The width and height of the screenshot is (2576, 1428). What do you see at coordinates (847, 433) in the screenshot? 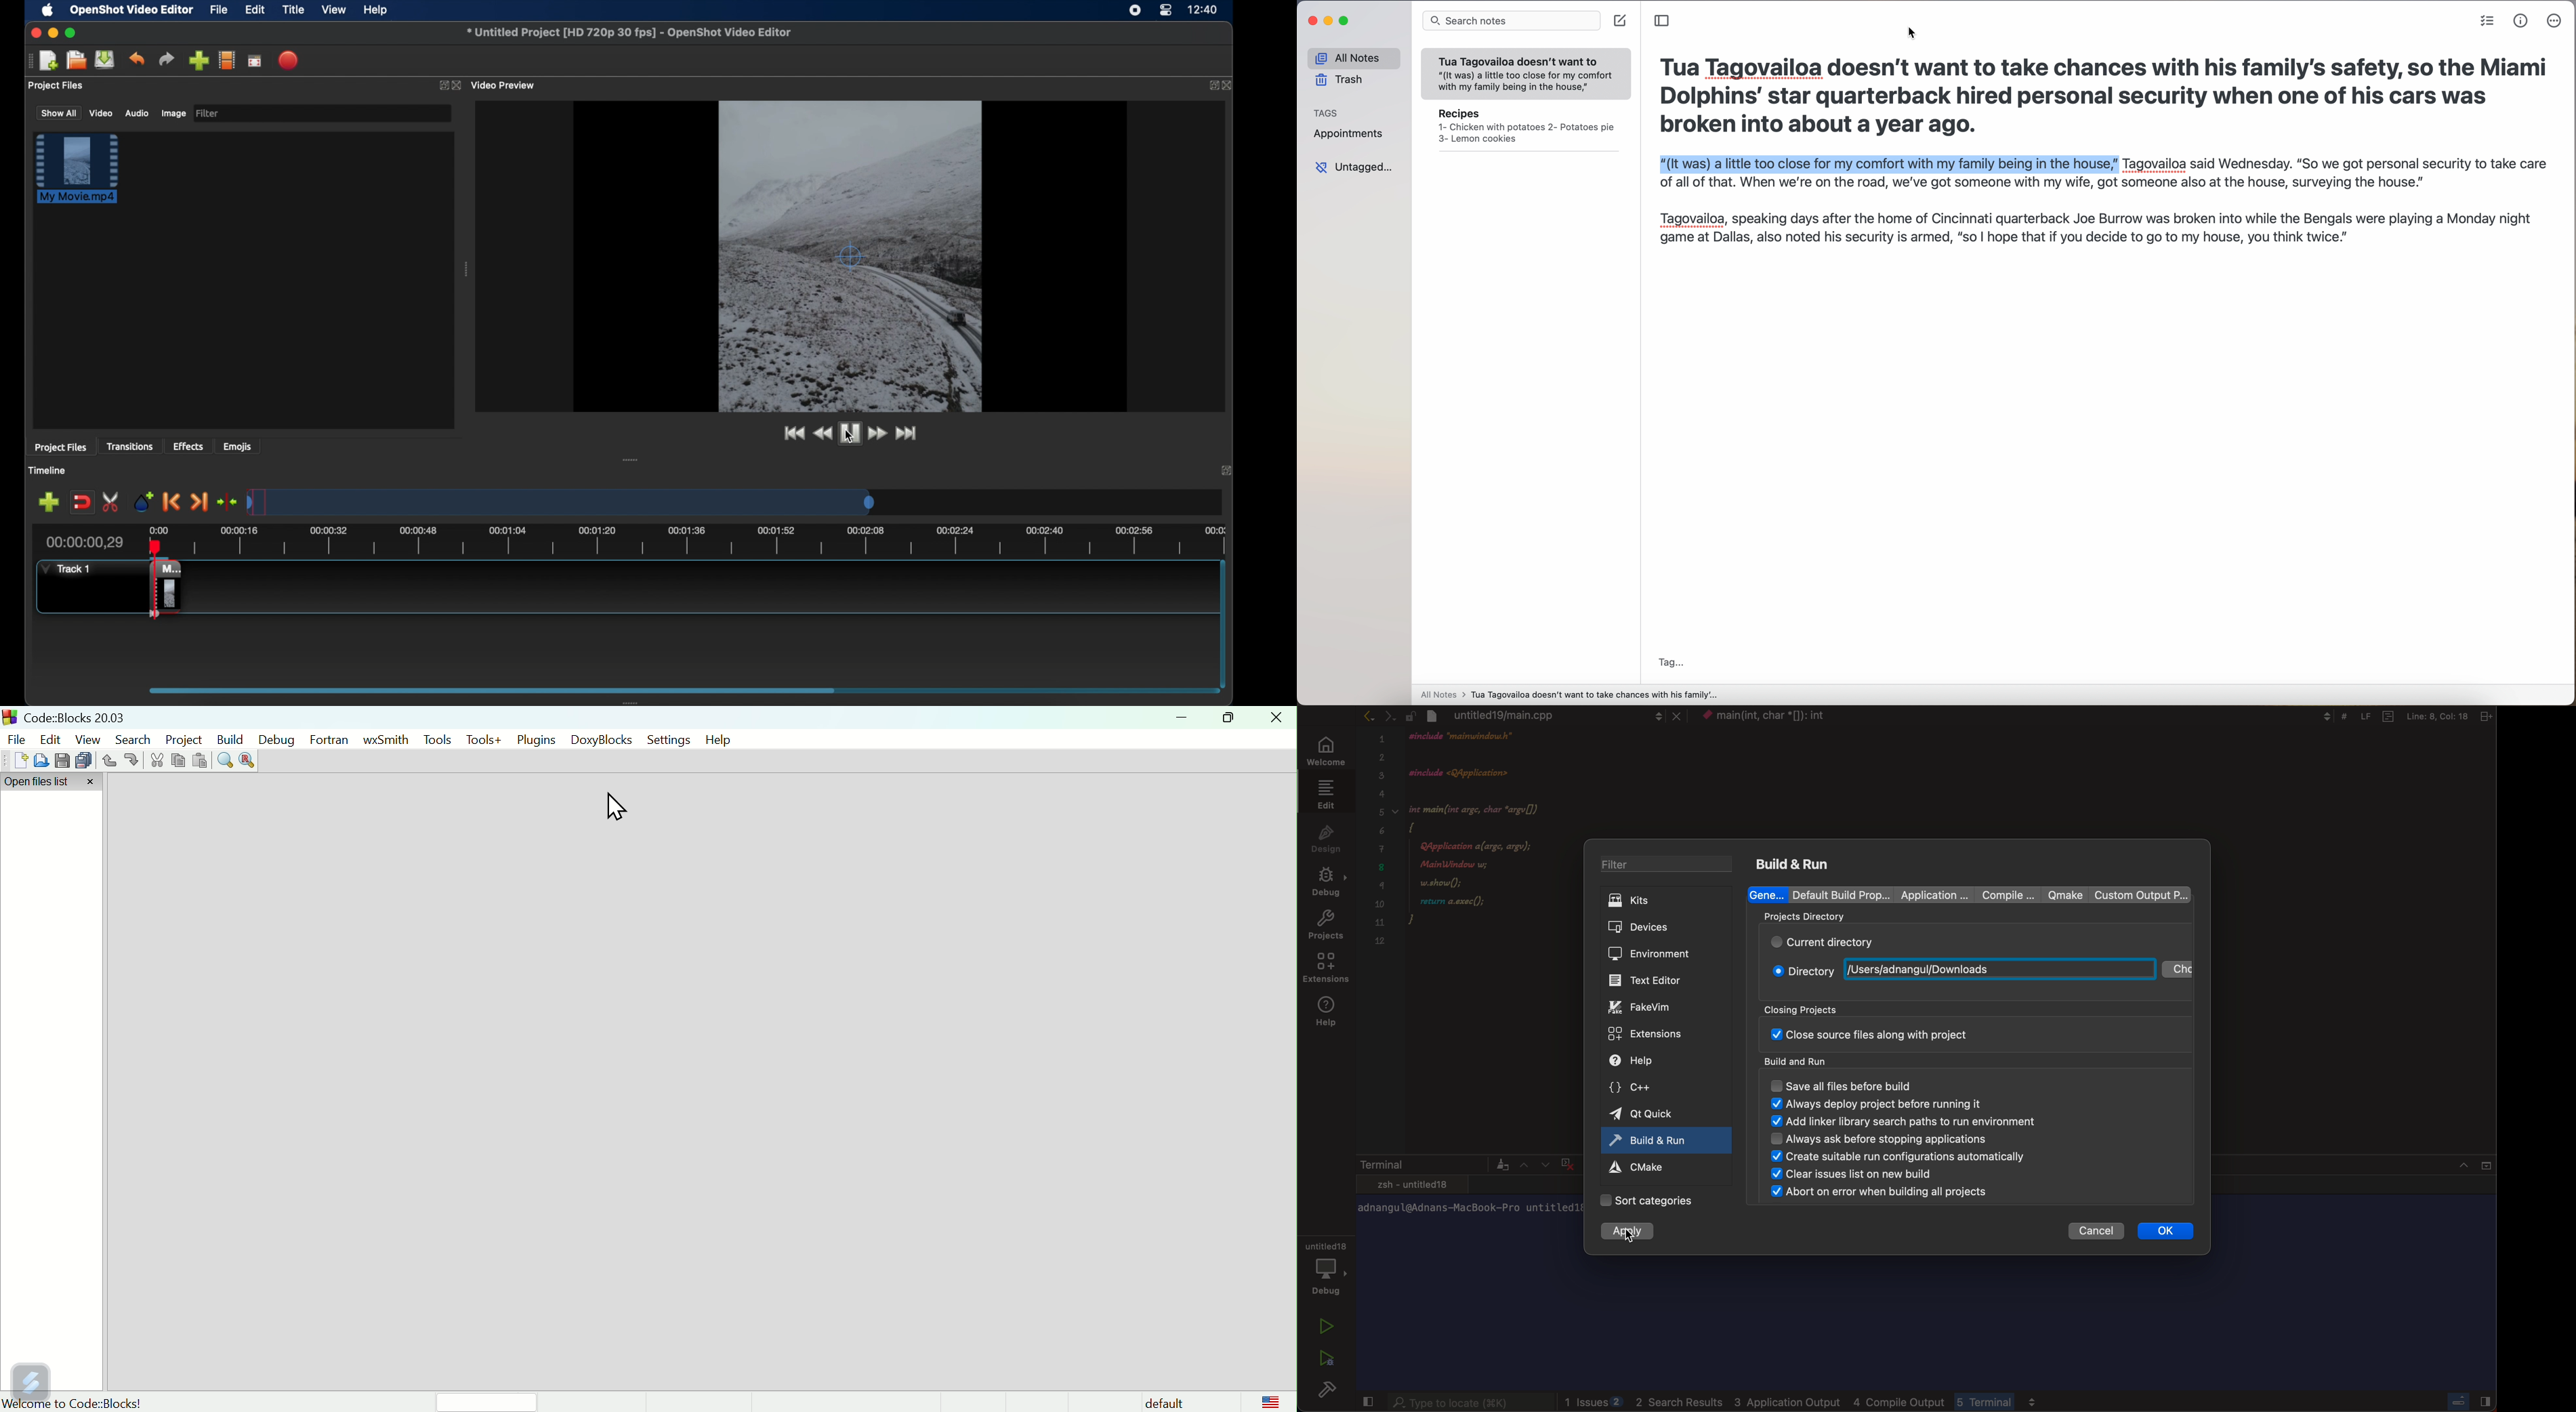
I see `pause button` at bounding box center [847, 433].